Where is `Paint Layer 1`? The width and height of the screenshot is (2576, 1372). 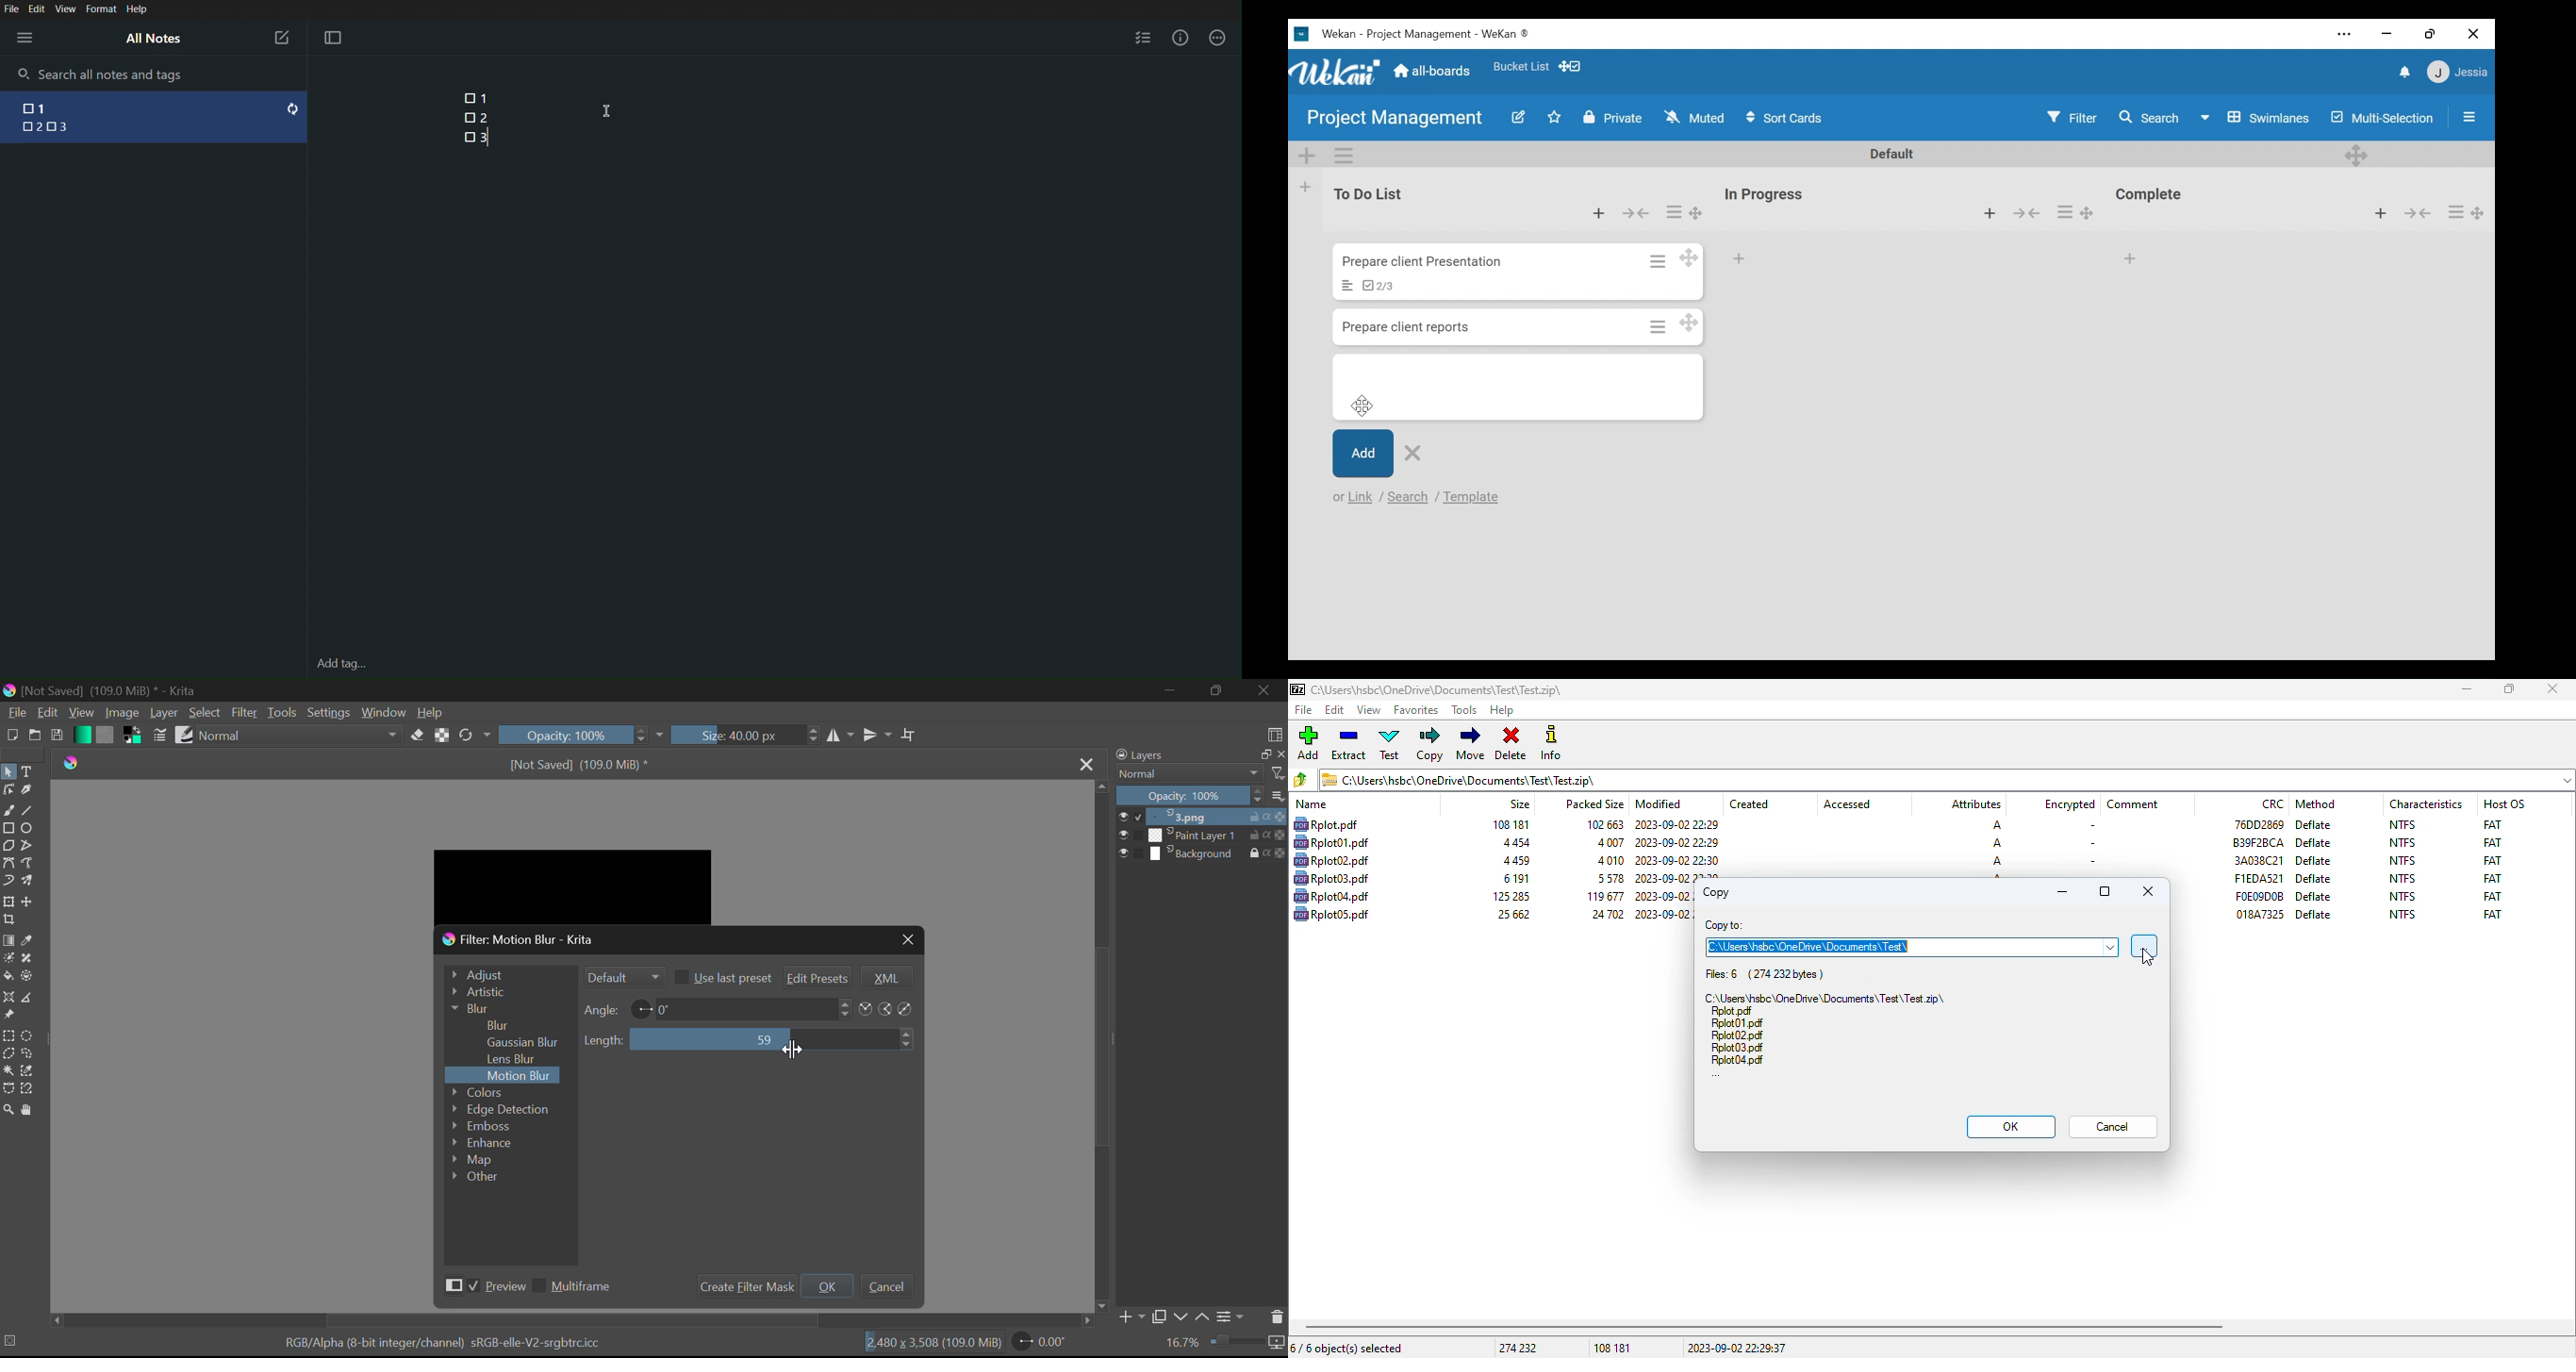 Paint Layer 1 is located at coordinates (1203, 835).